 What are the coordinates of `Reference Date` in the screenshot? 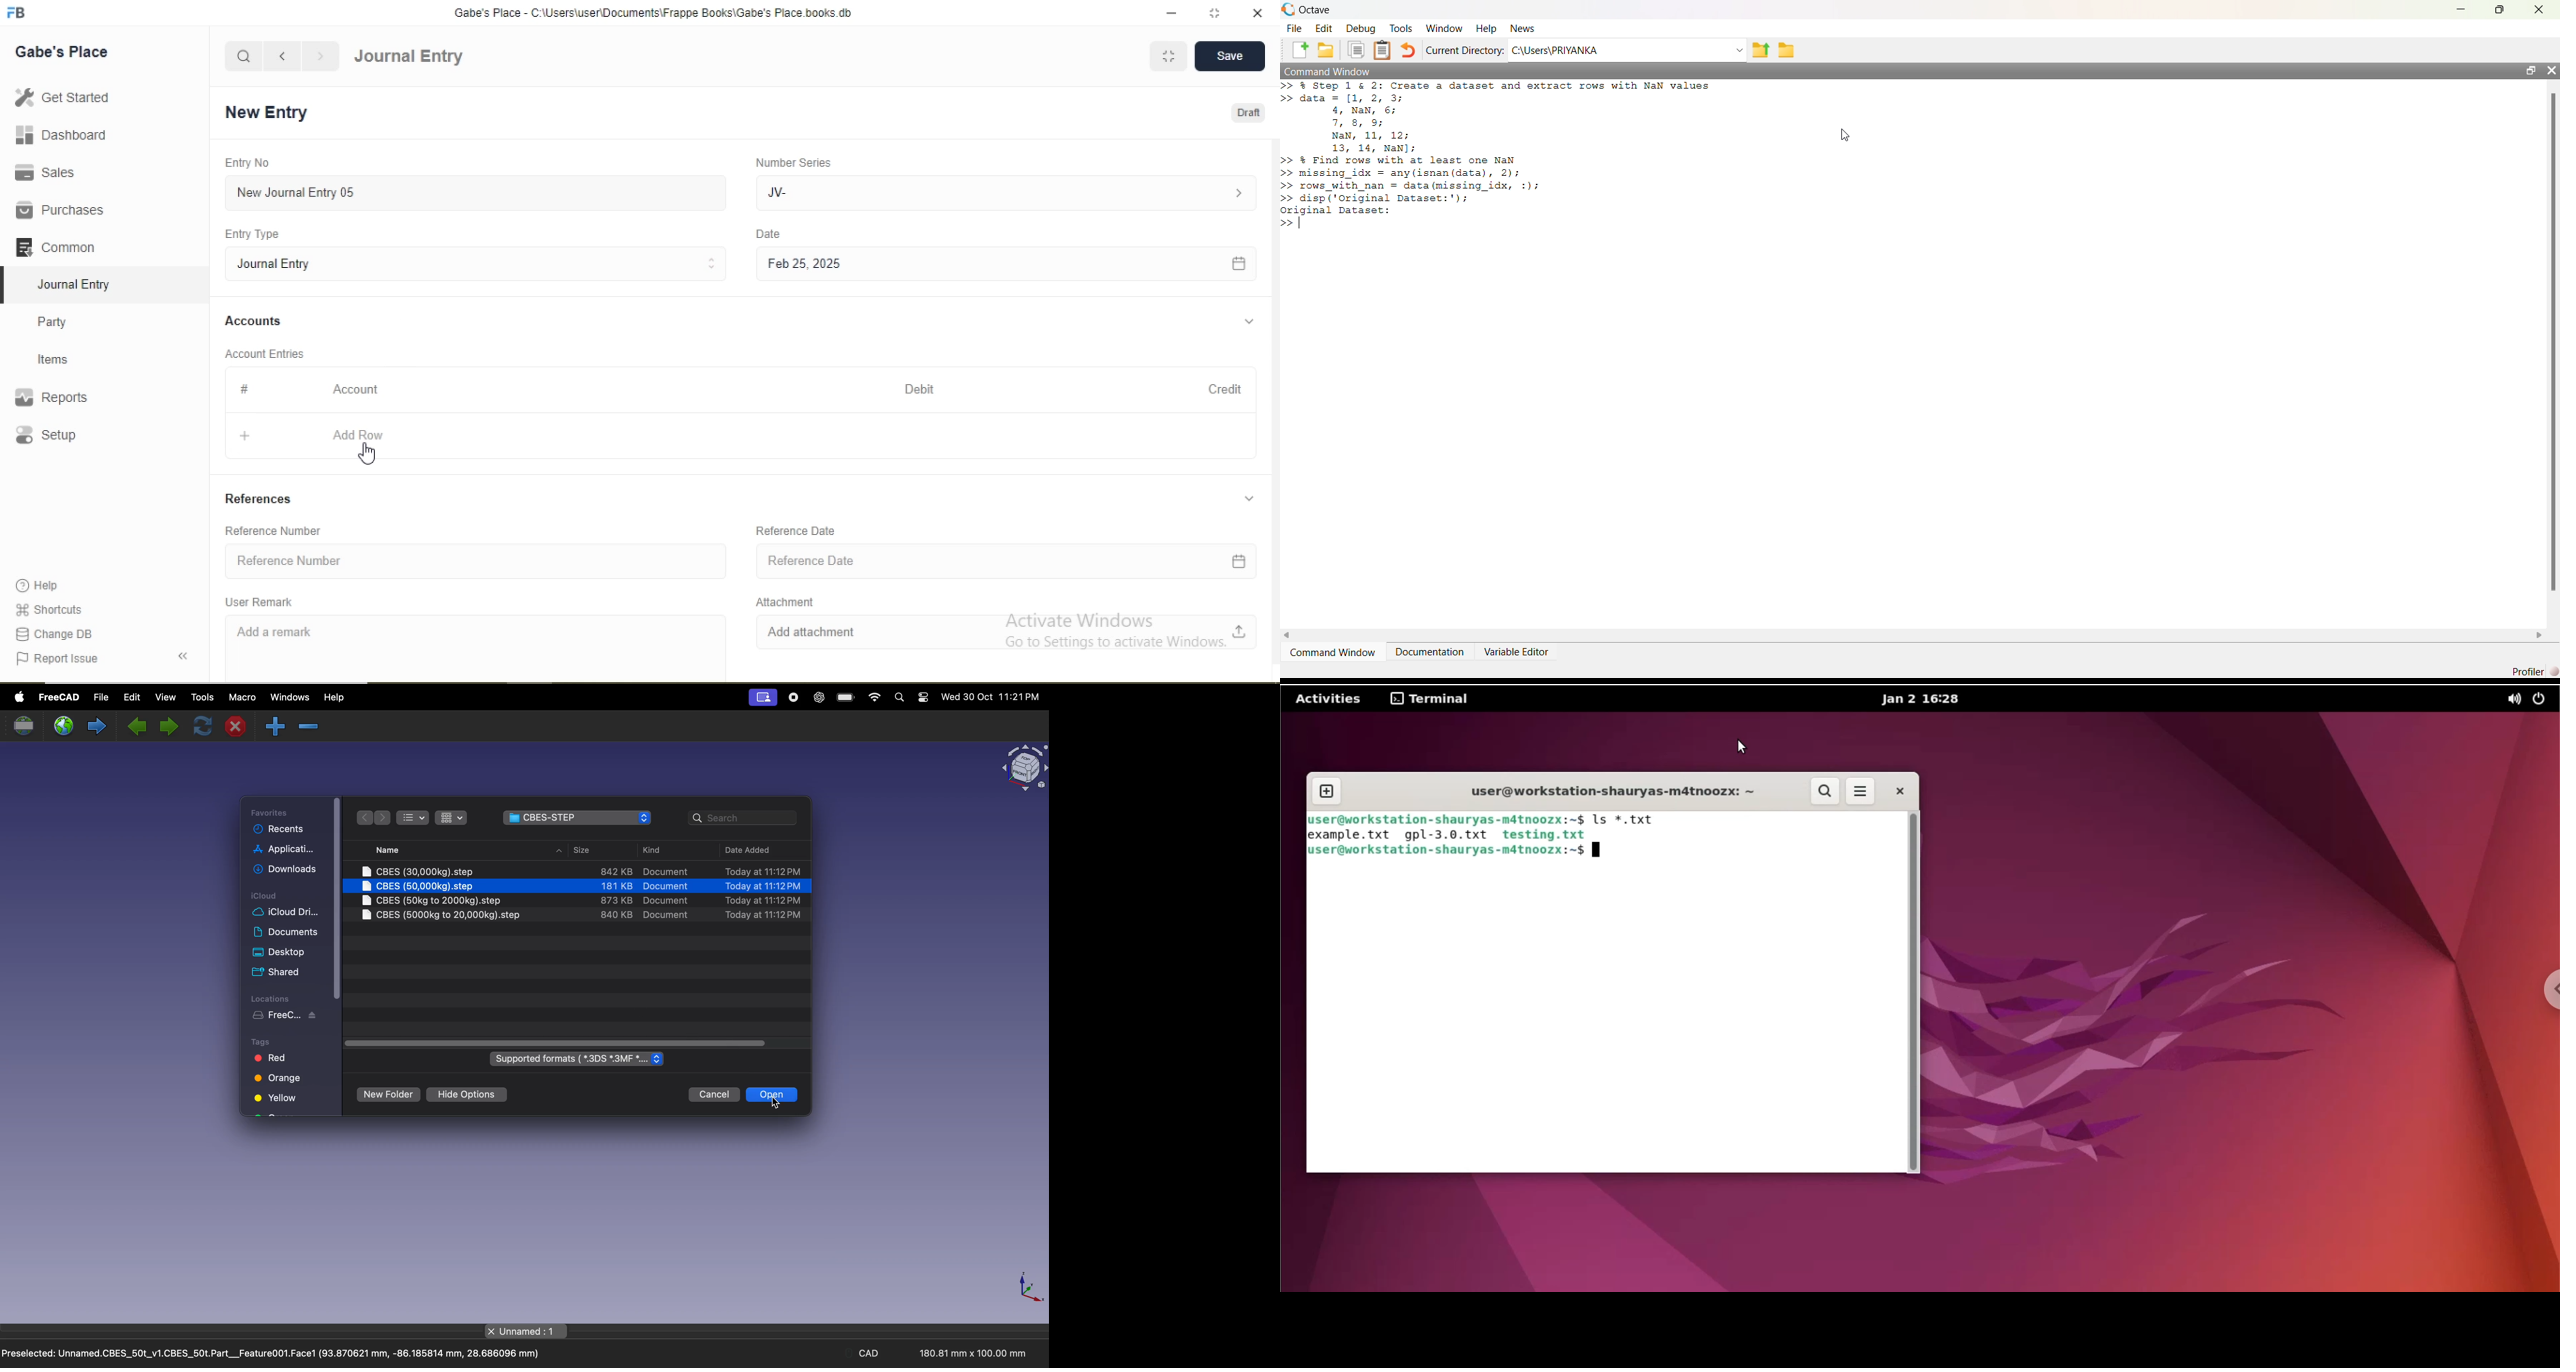 It's located at (1012, 562).